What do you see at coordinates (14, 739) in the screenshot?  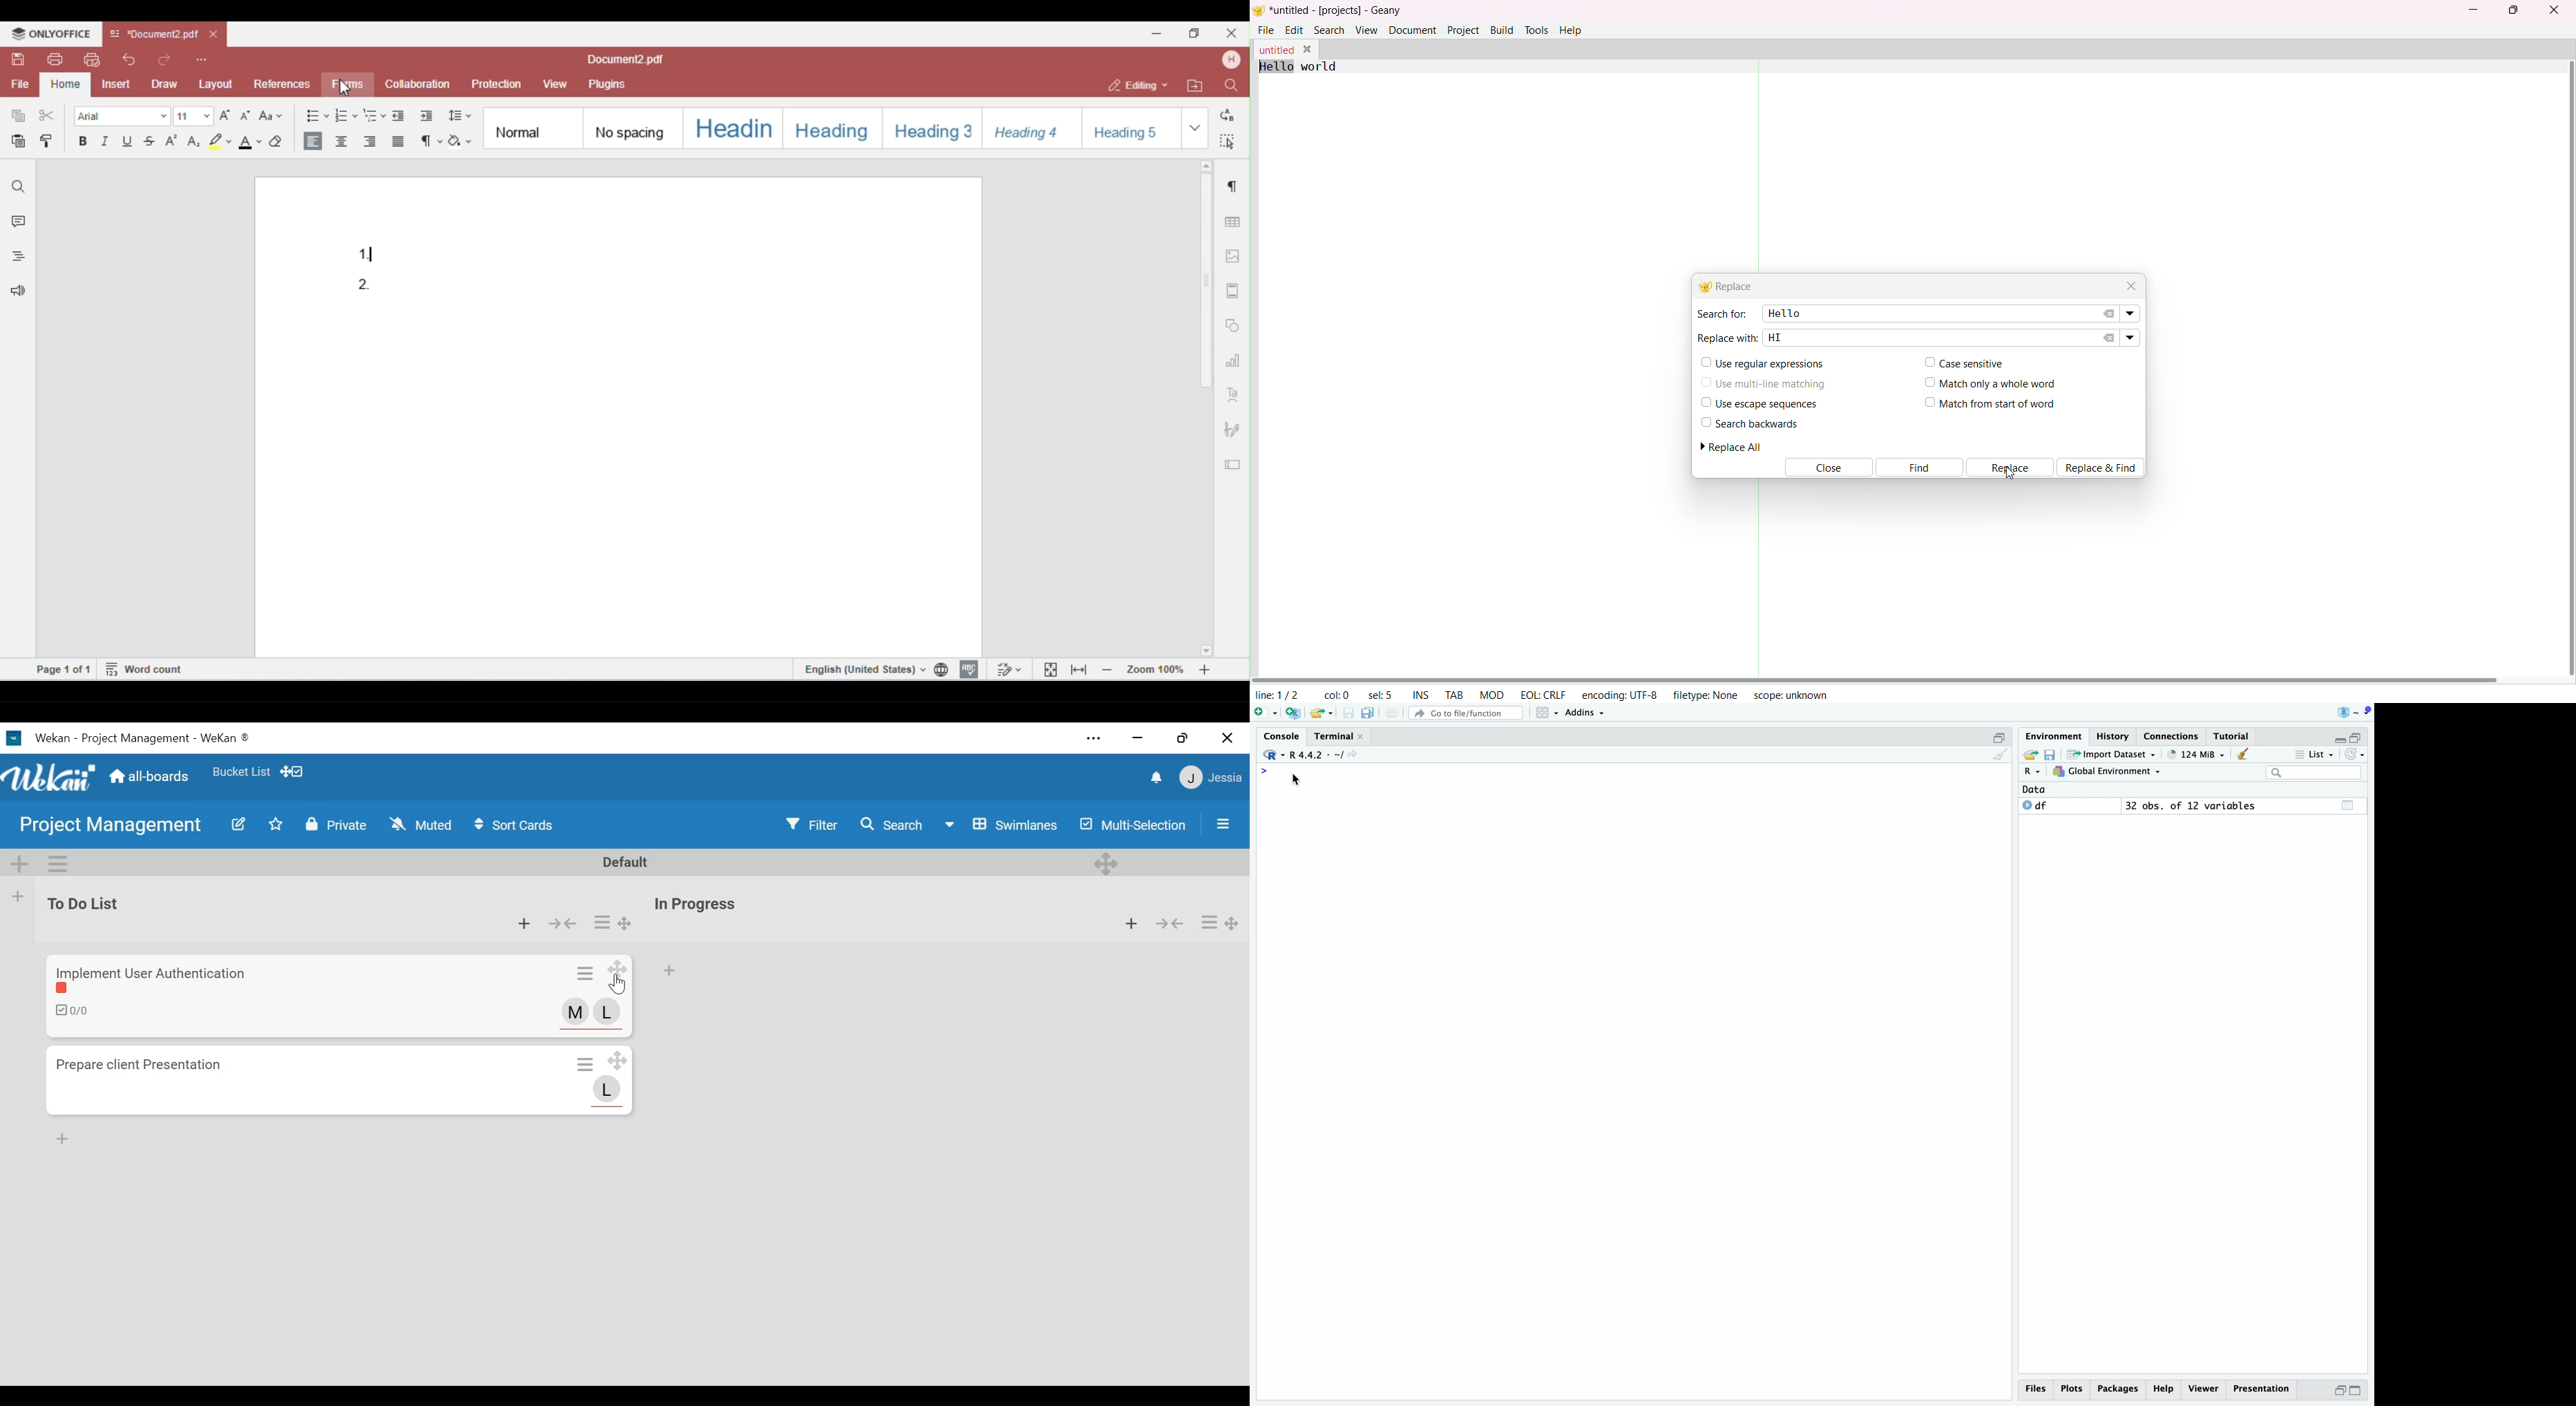 I see `Wekan Desktop Icon` at bounding box center [14, 739].